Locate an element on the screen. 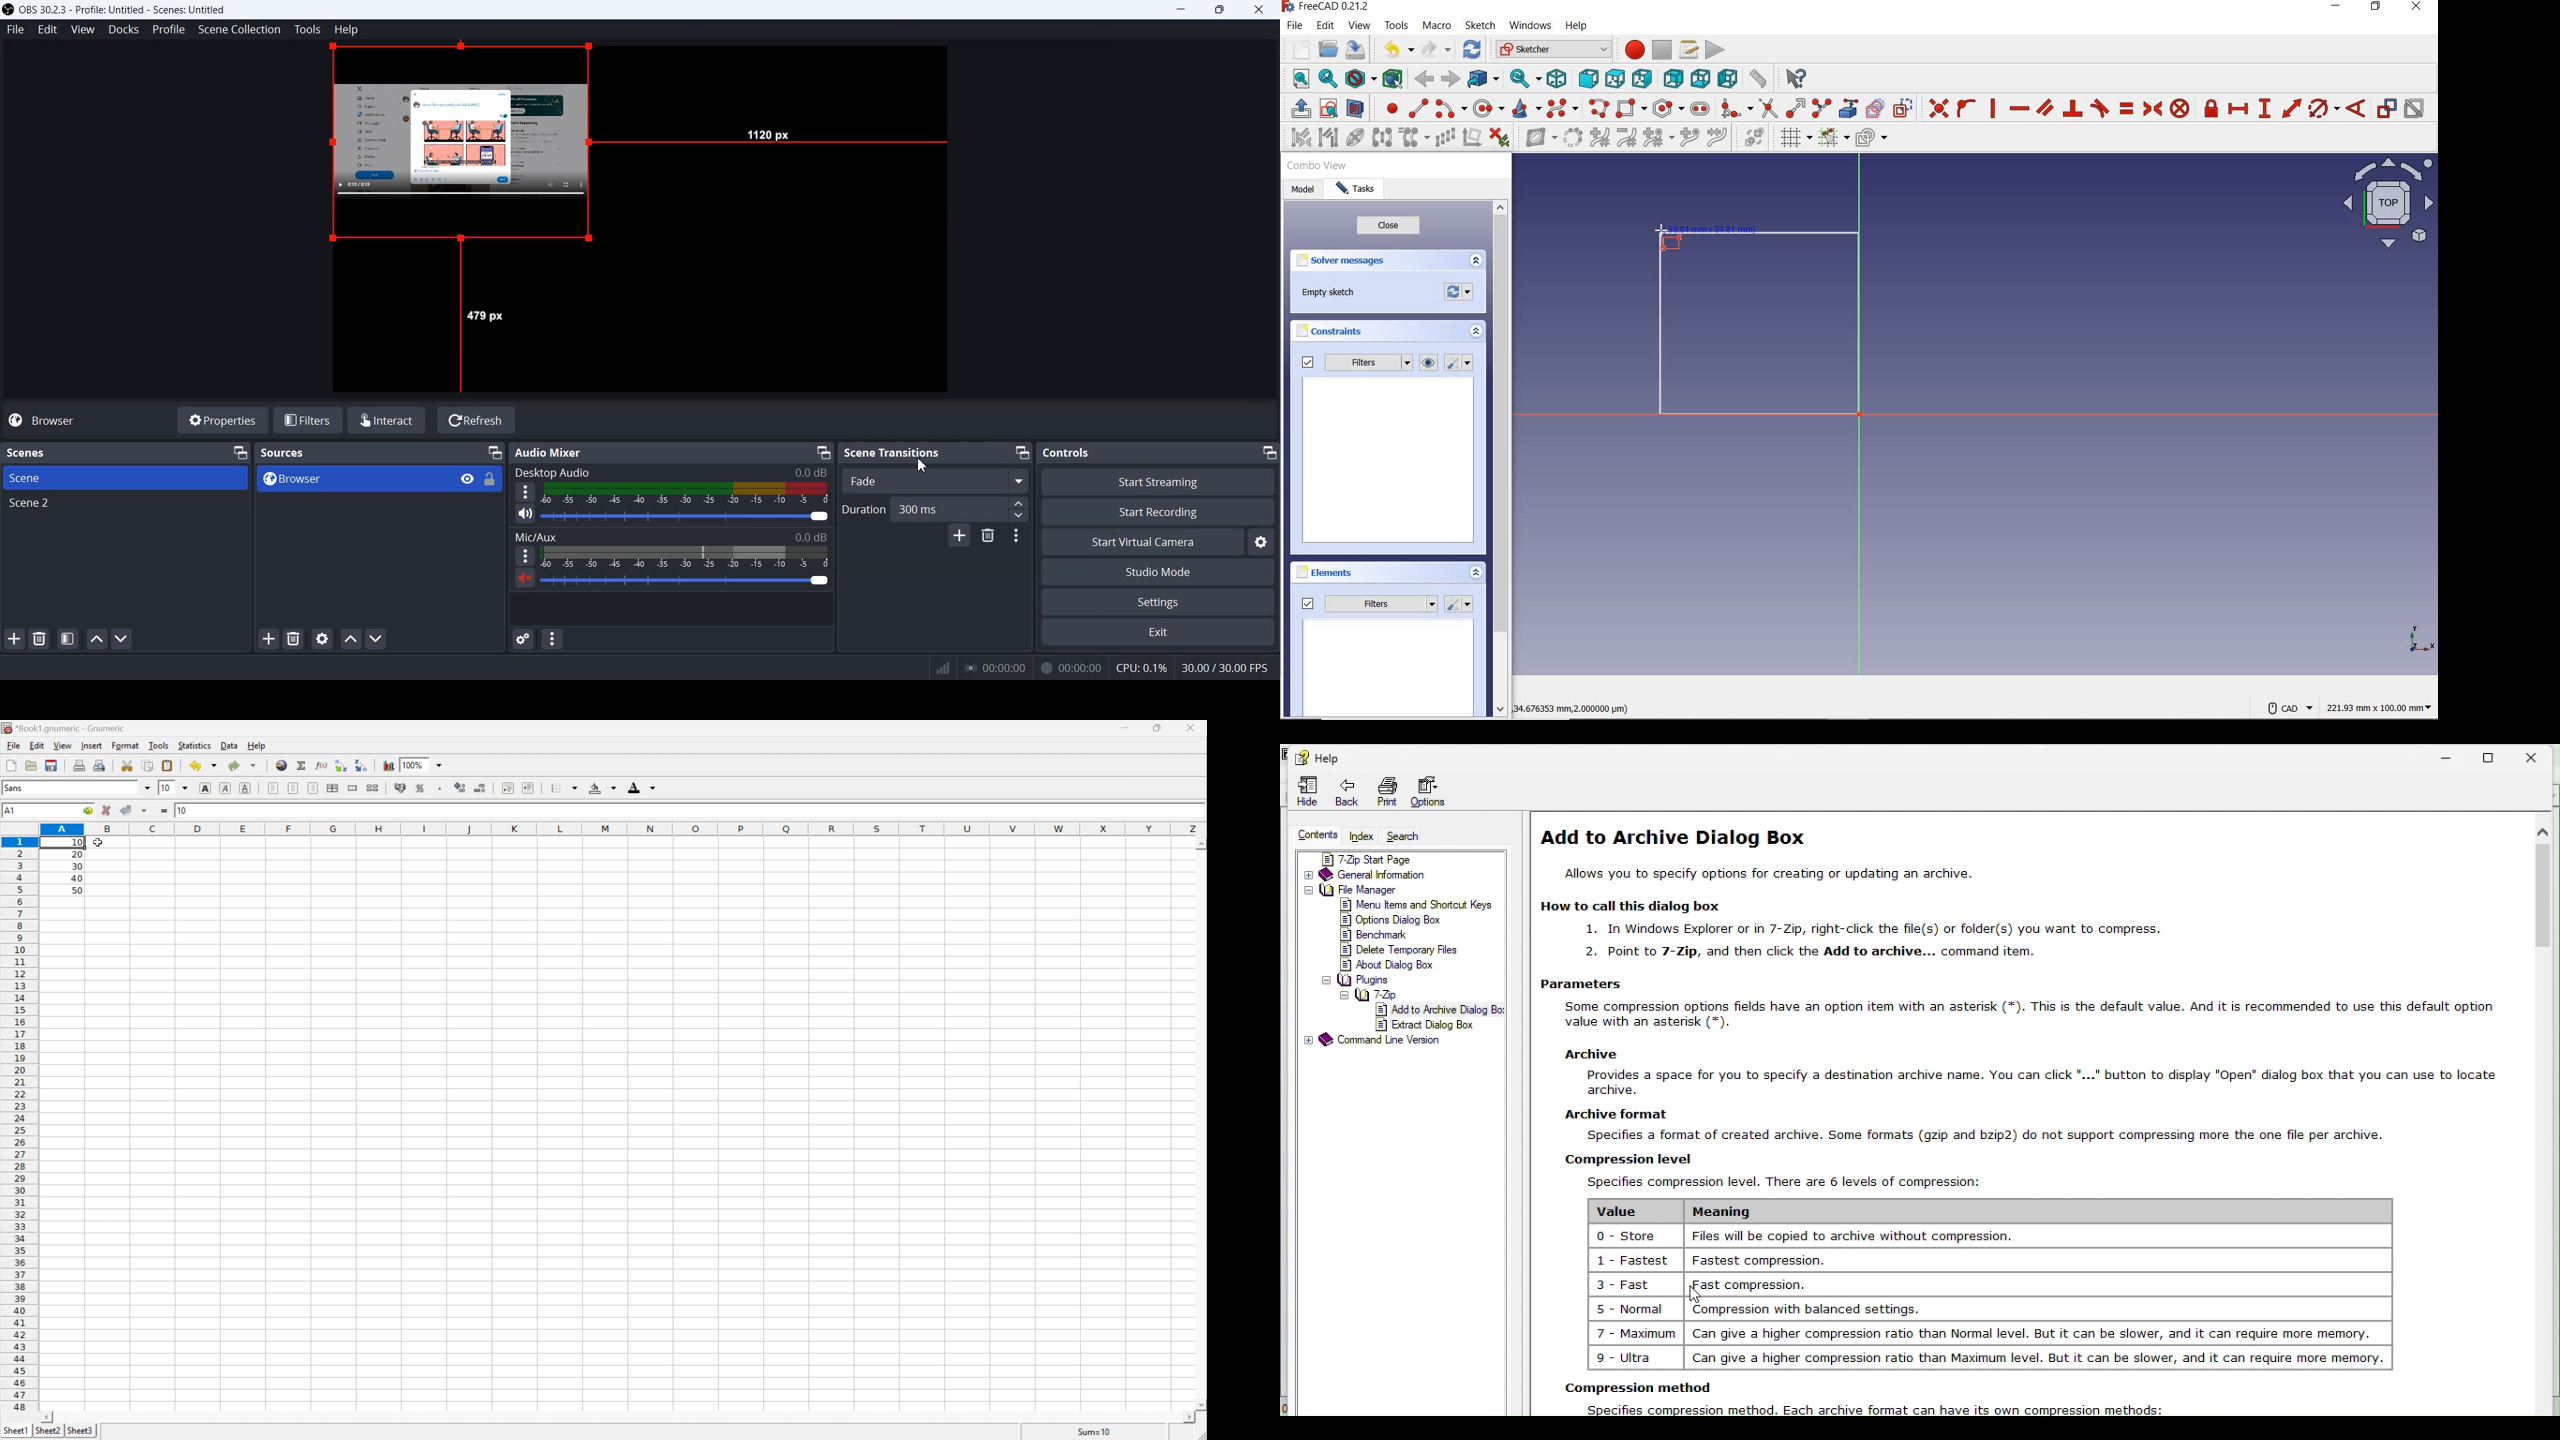 The width and height of the screenshot is (2576, 1456). minimize is located at coordinates (2337, 8).